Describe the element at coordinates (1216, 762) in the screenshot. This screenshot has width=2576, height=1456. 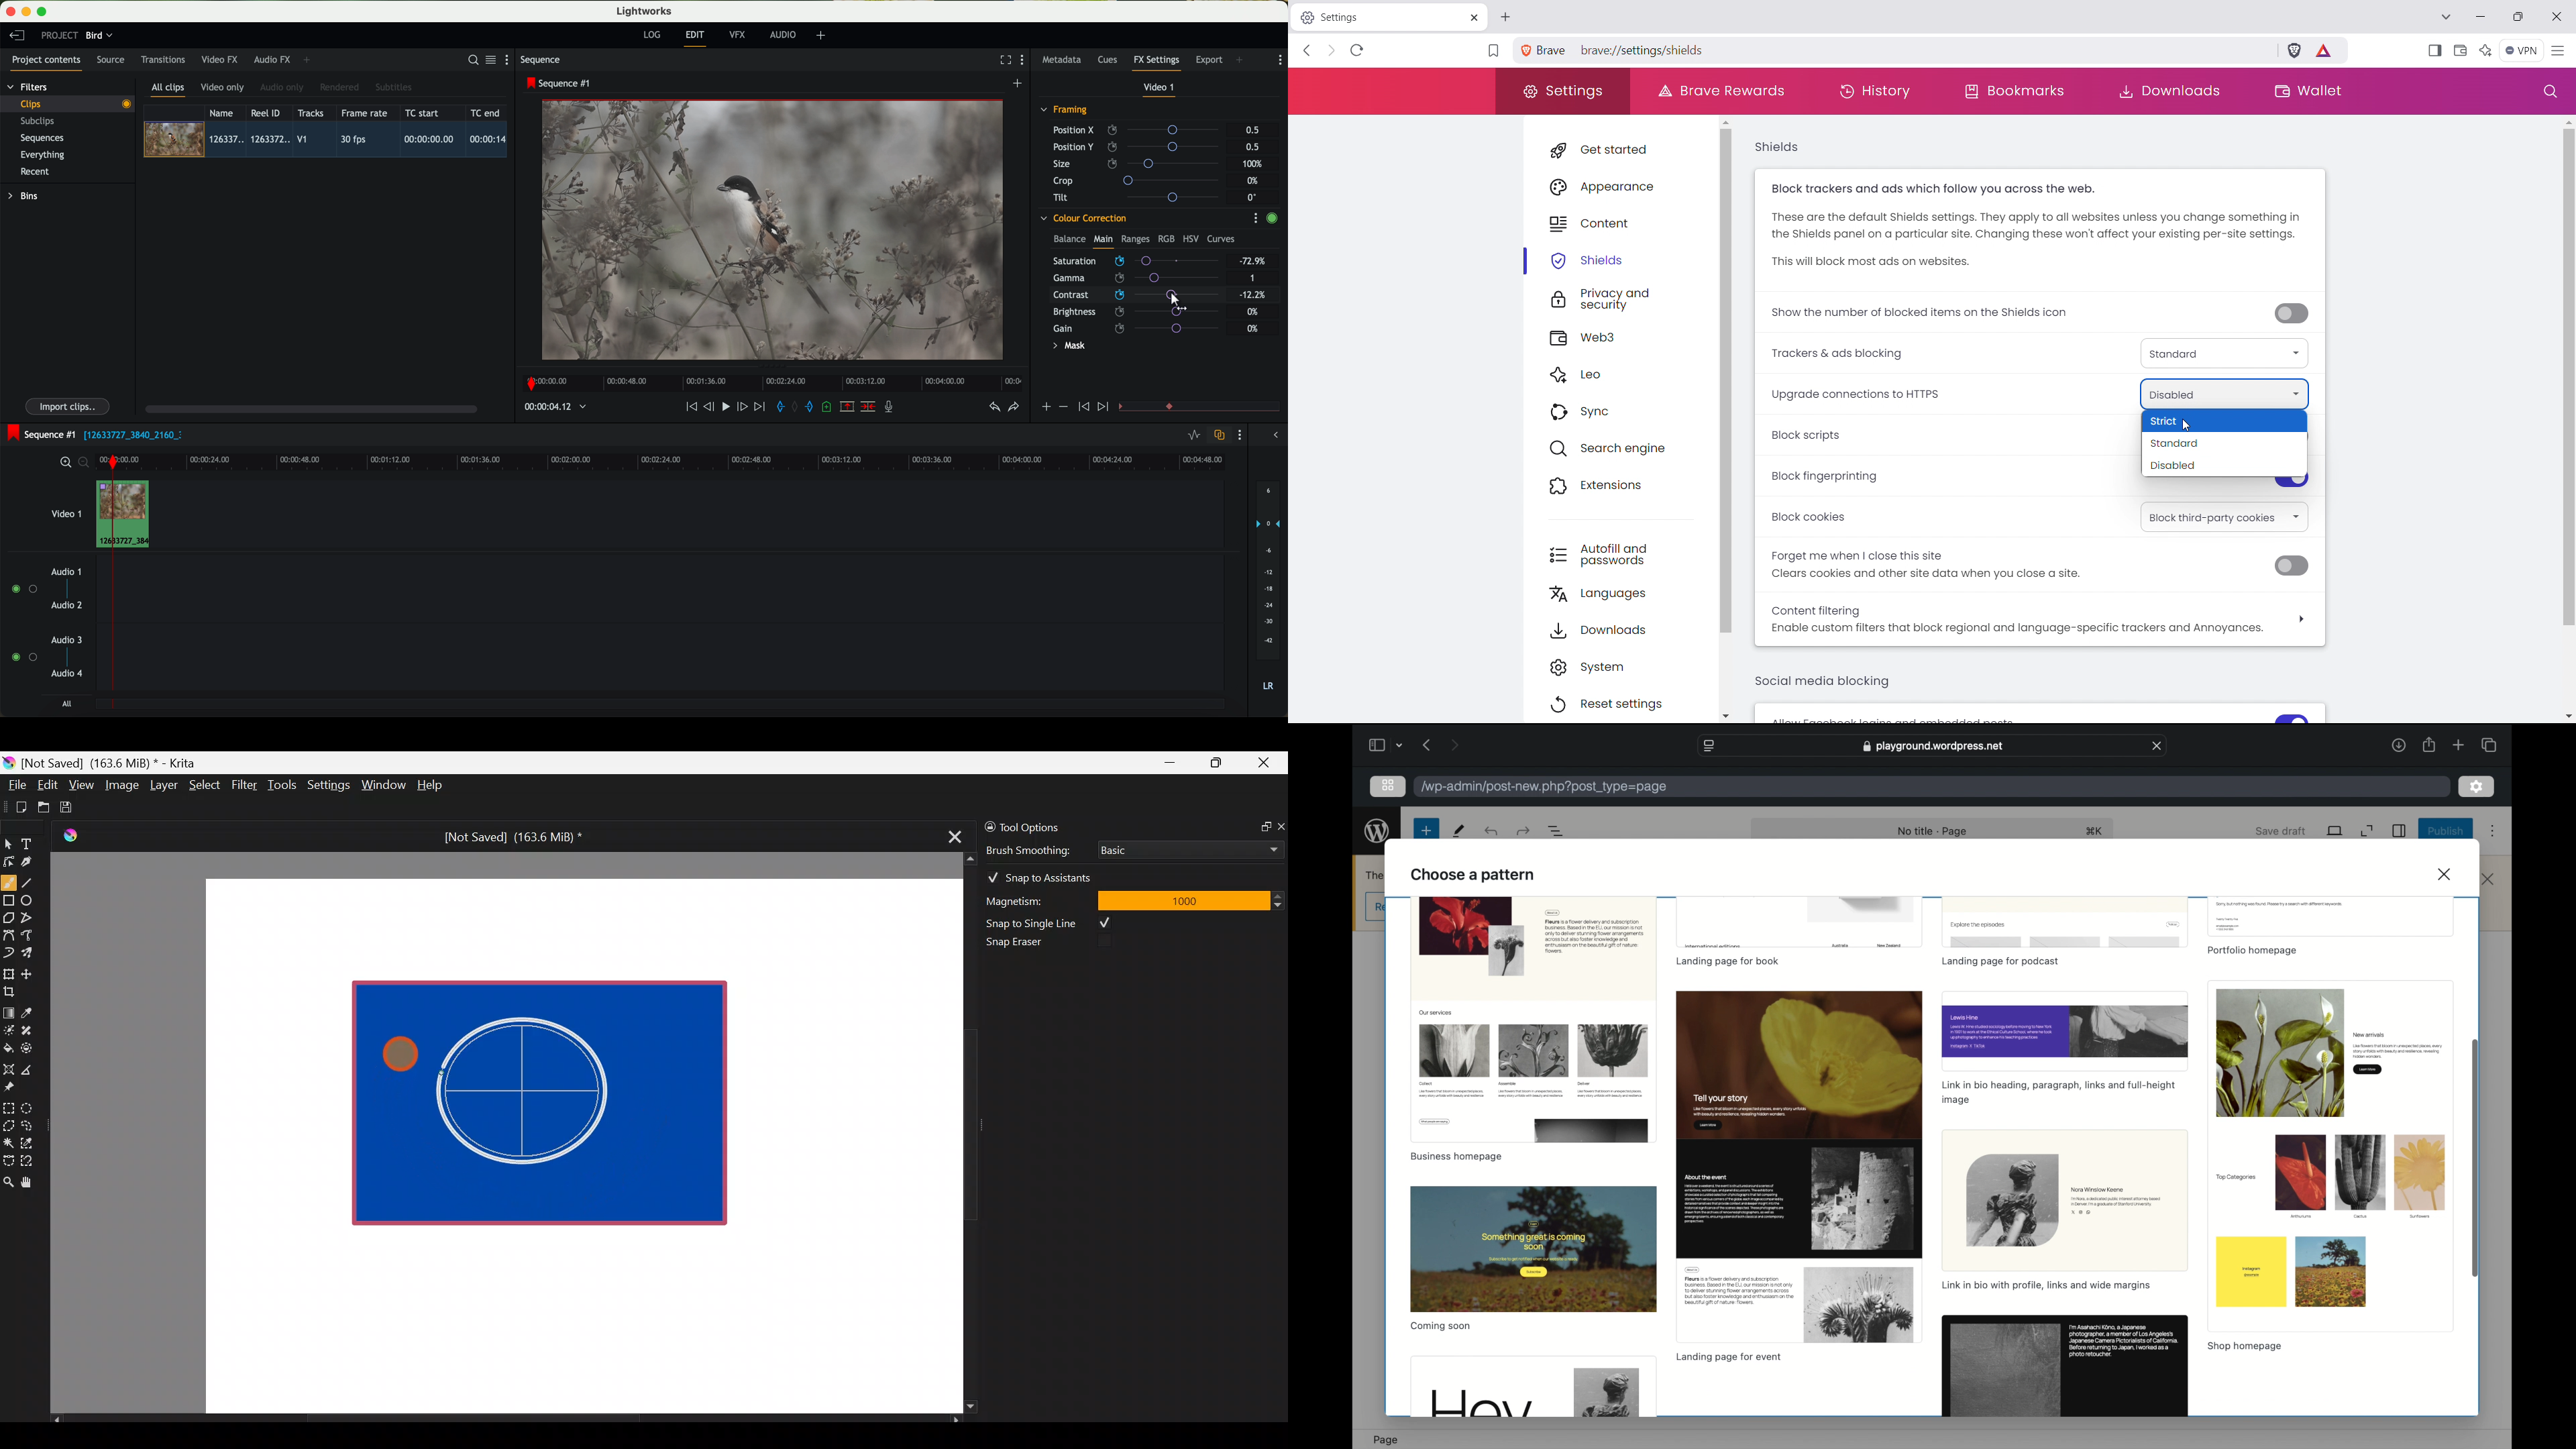
I see `Maximize` at that location.